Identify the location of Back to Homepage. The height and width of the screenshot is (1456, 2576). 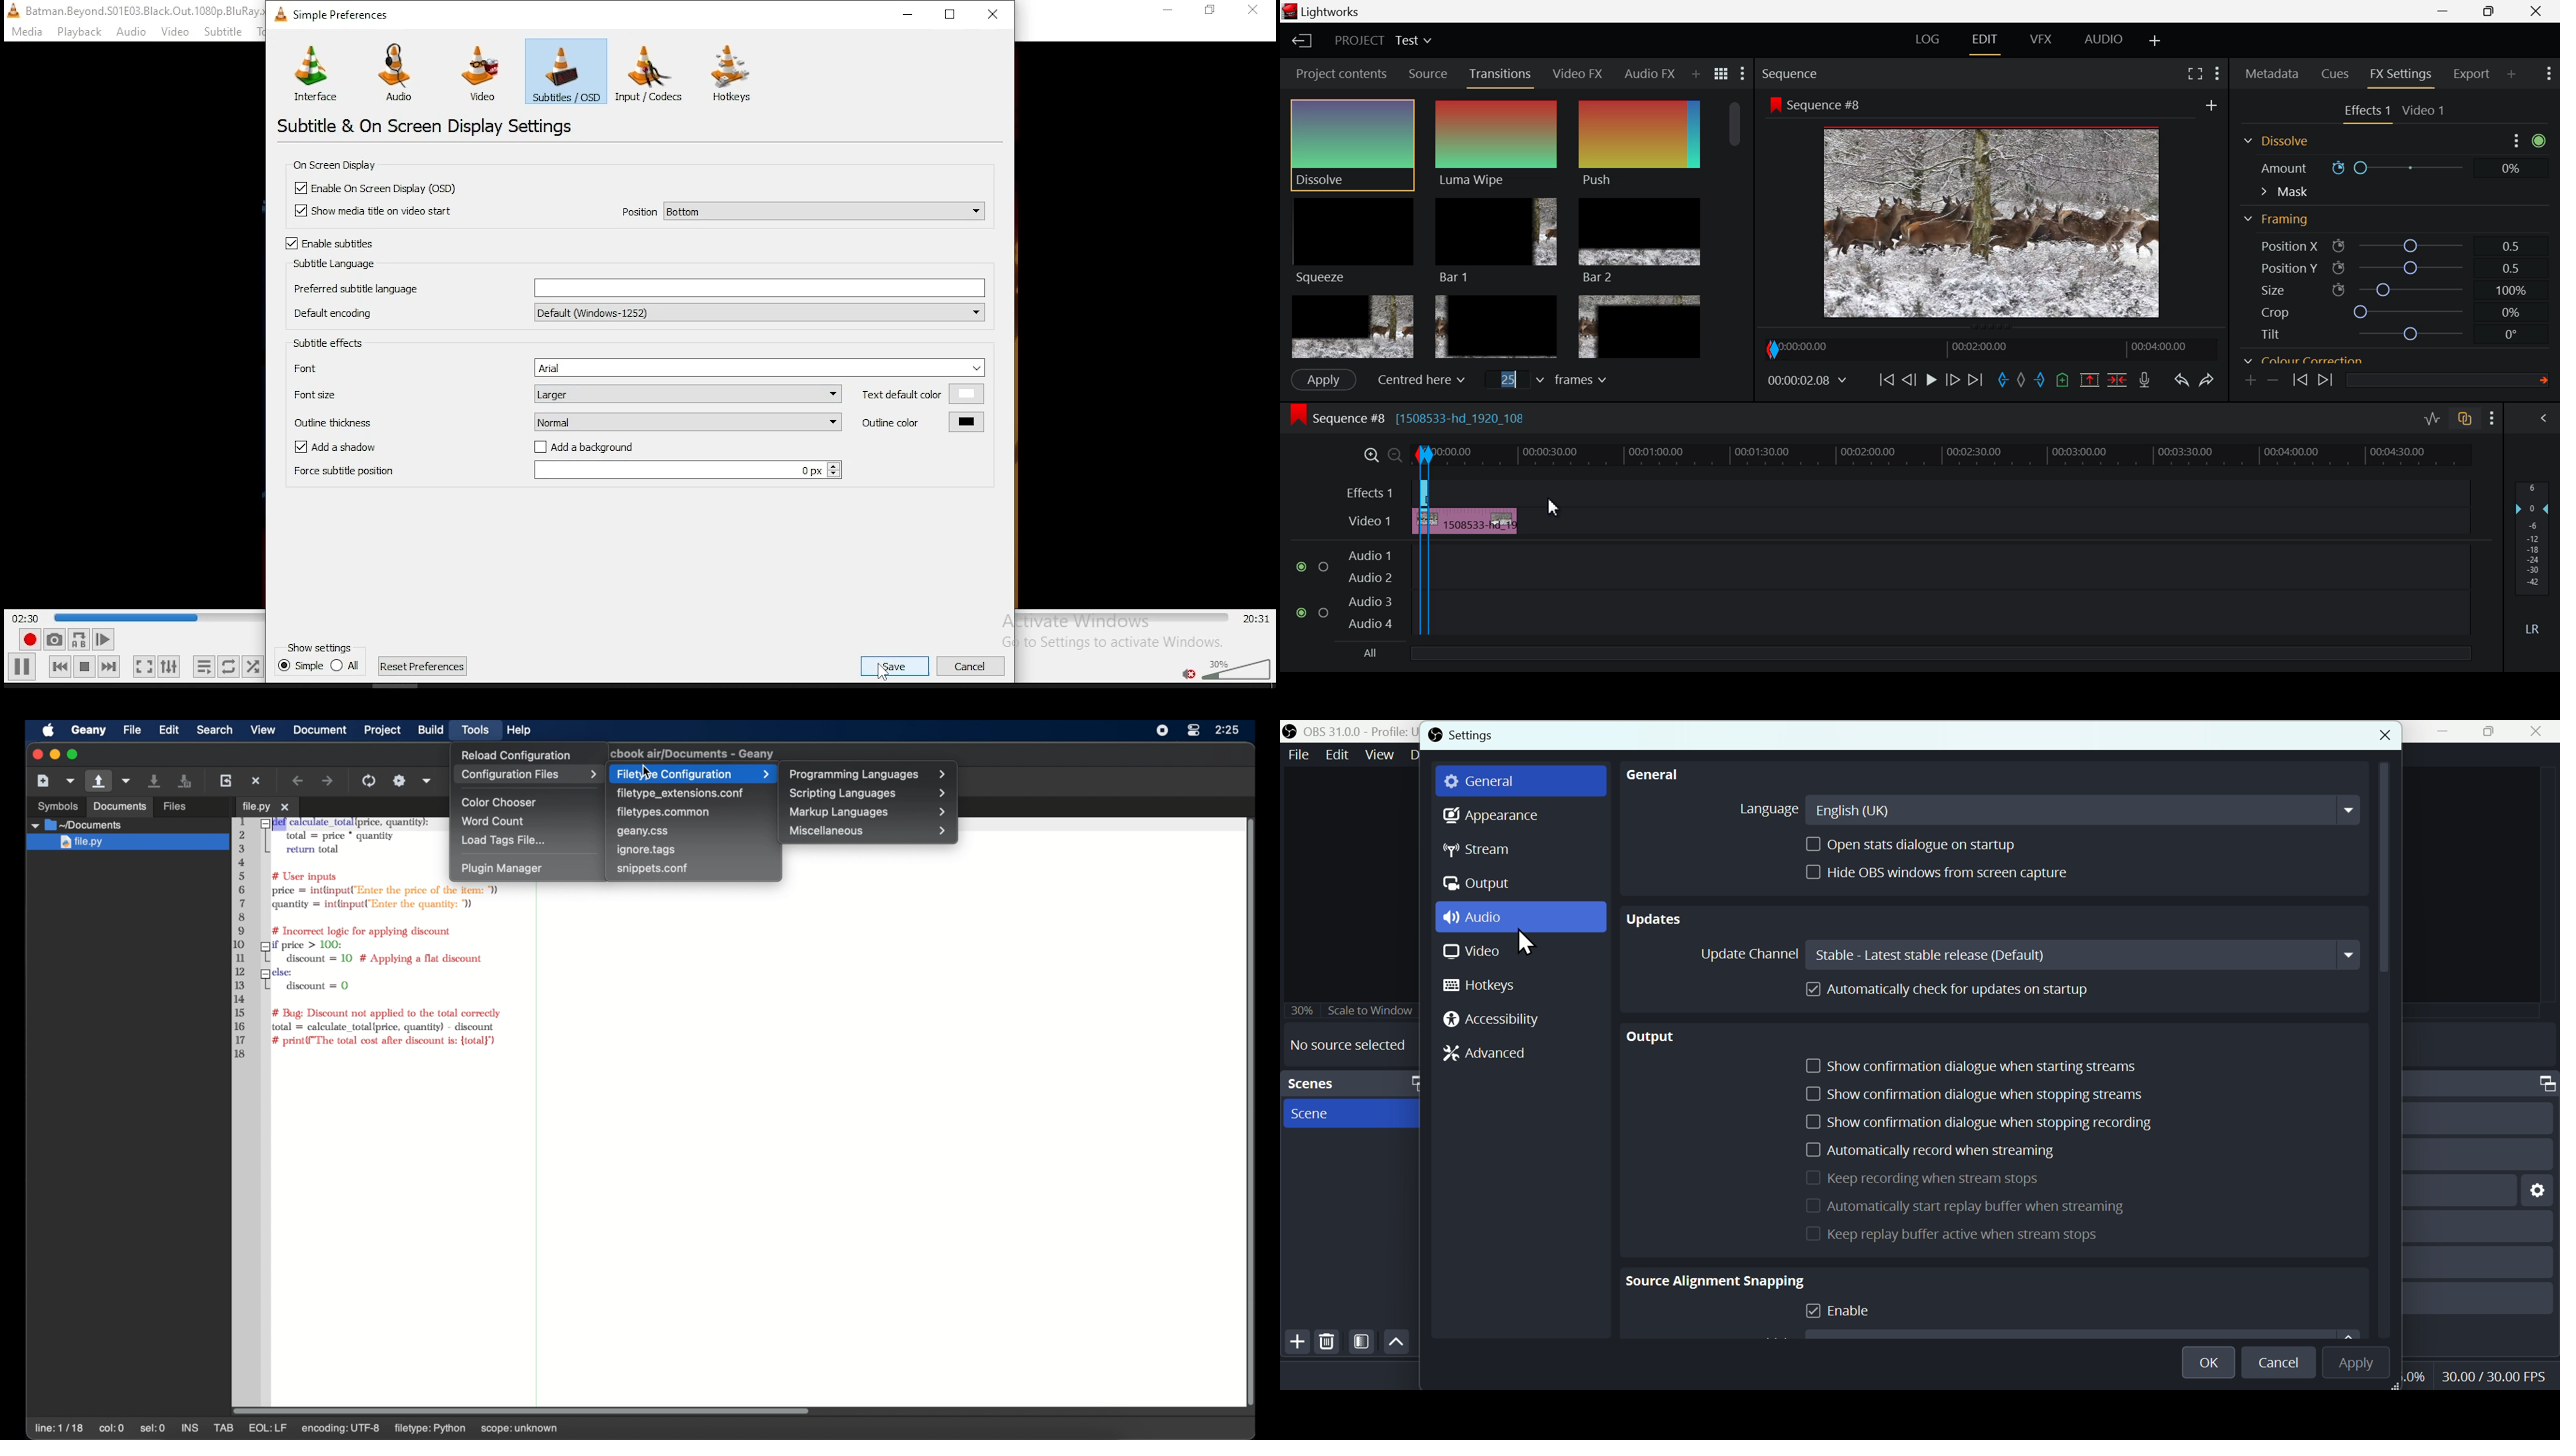
(1297, 42).